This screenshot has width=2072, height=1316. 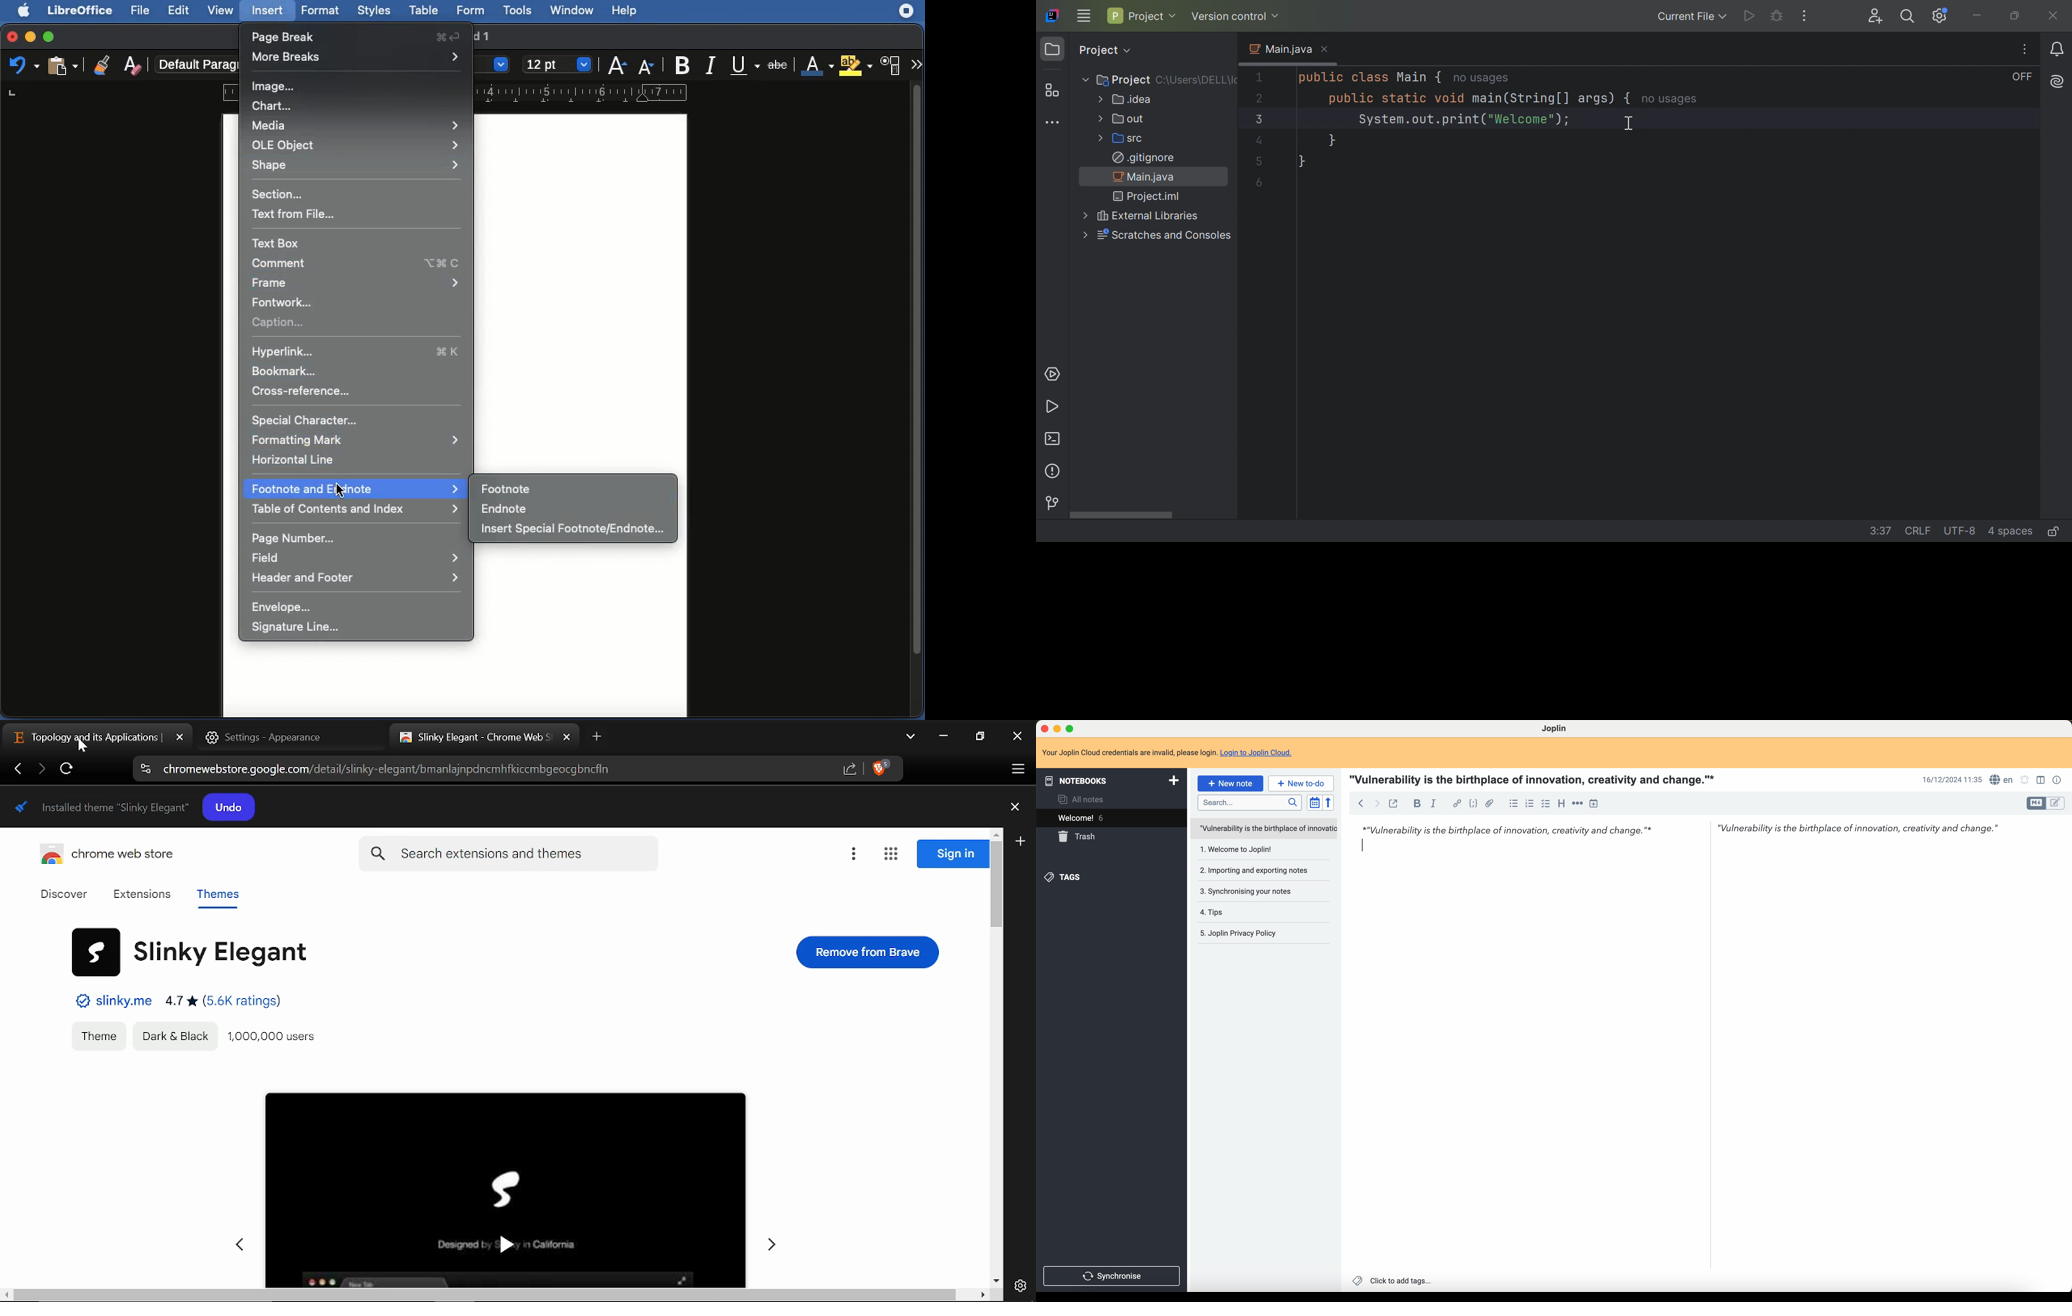 I want to click on click to add tags, so click(x=1393, y=1281).